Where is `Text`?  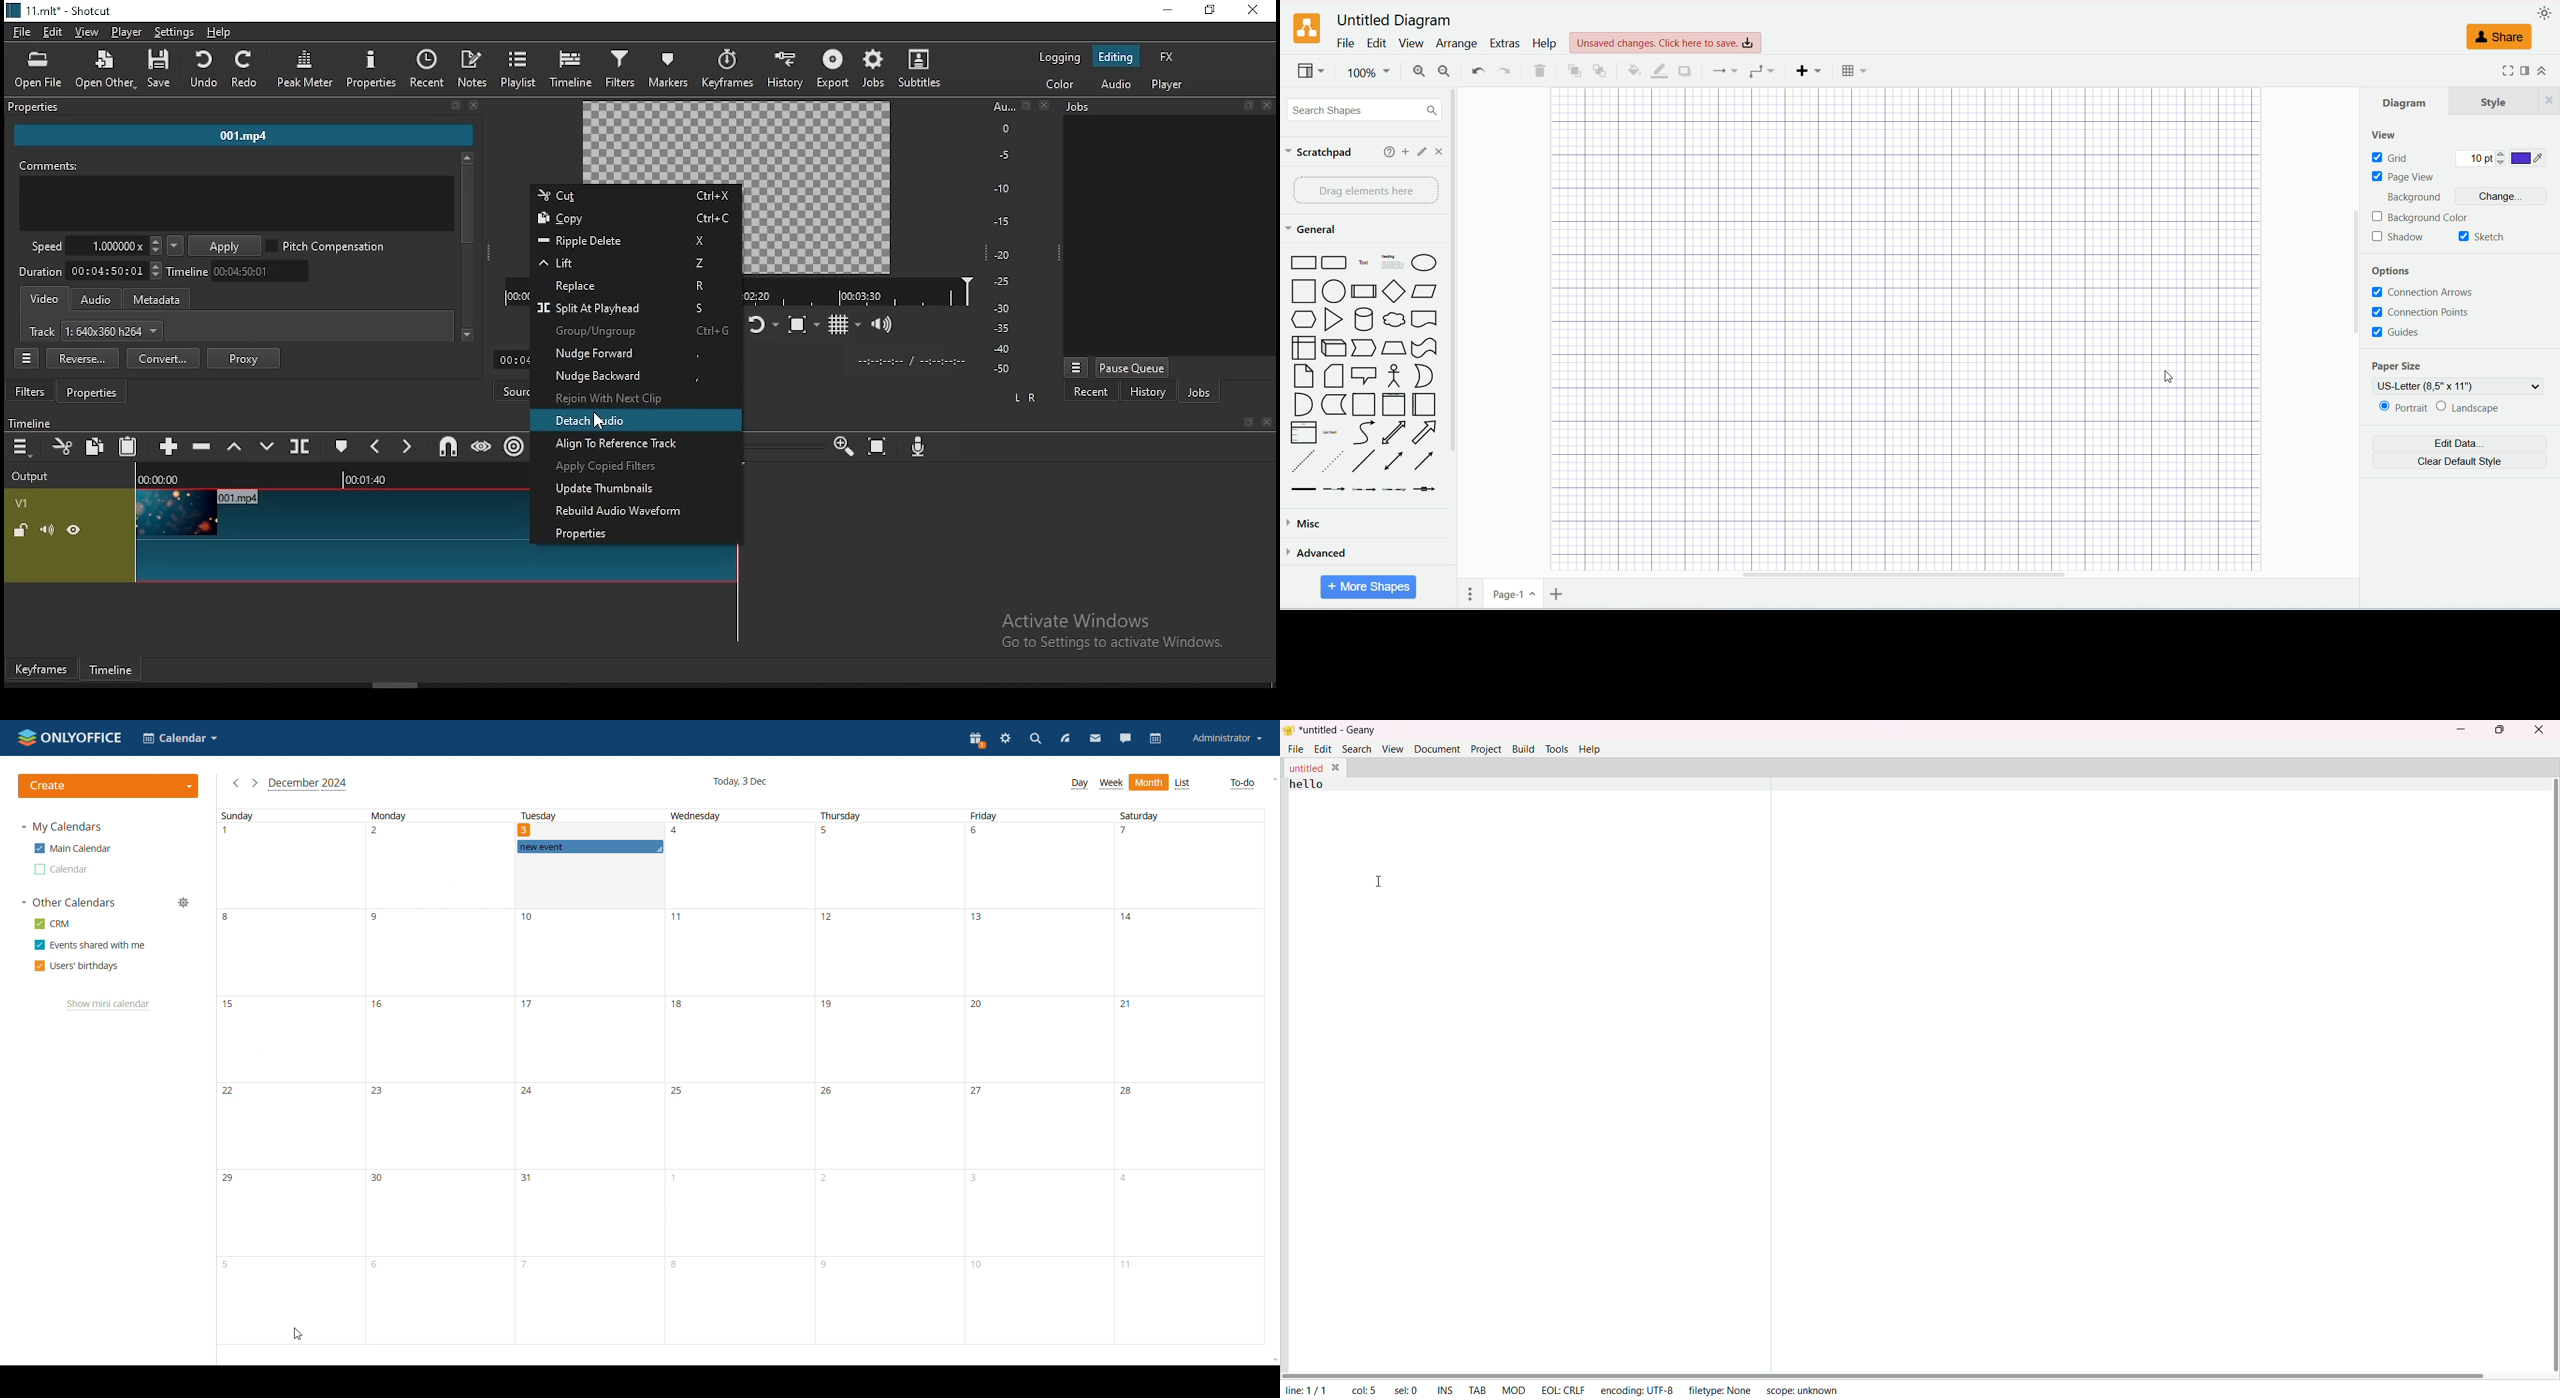 Text is located at coordinates (1364, 264).